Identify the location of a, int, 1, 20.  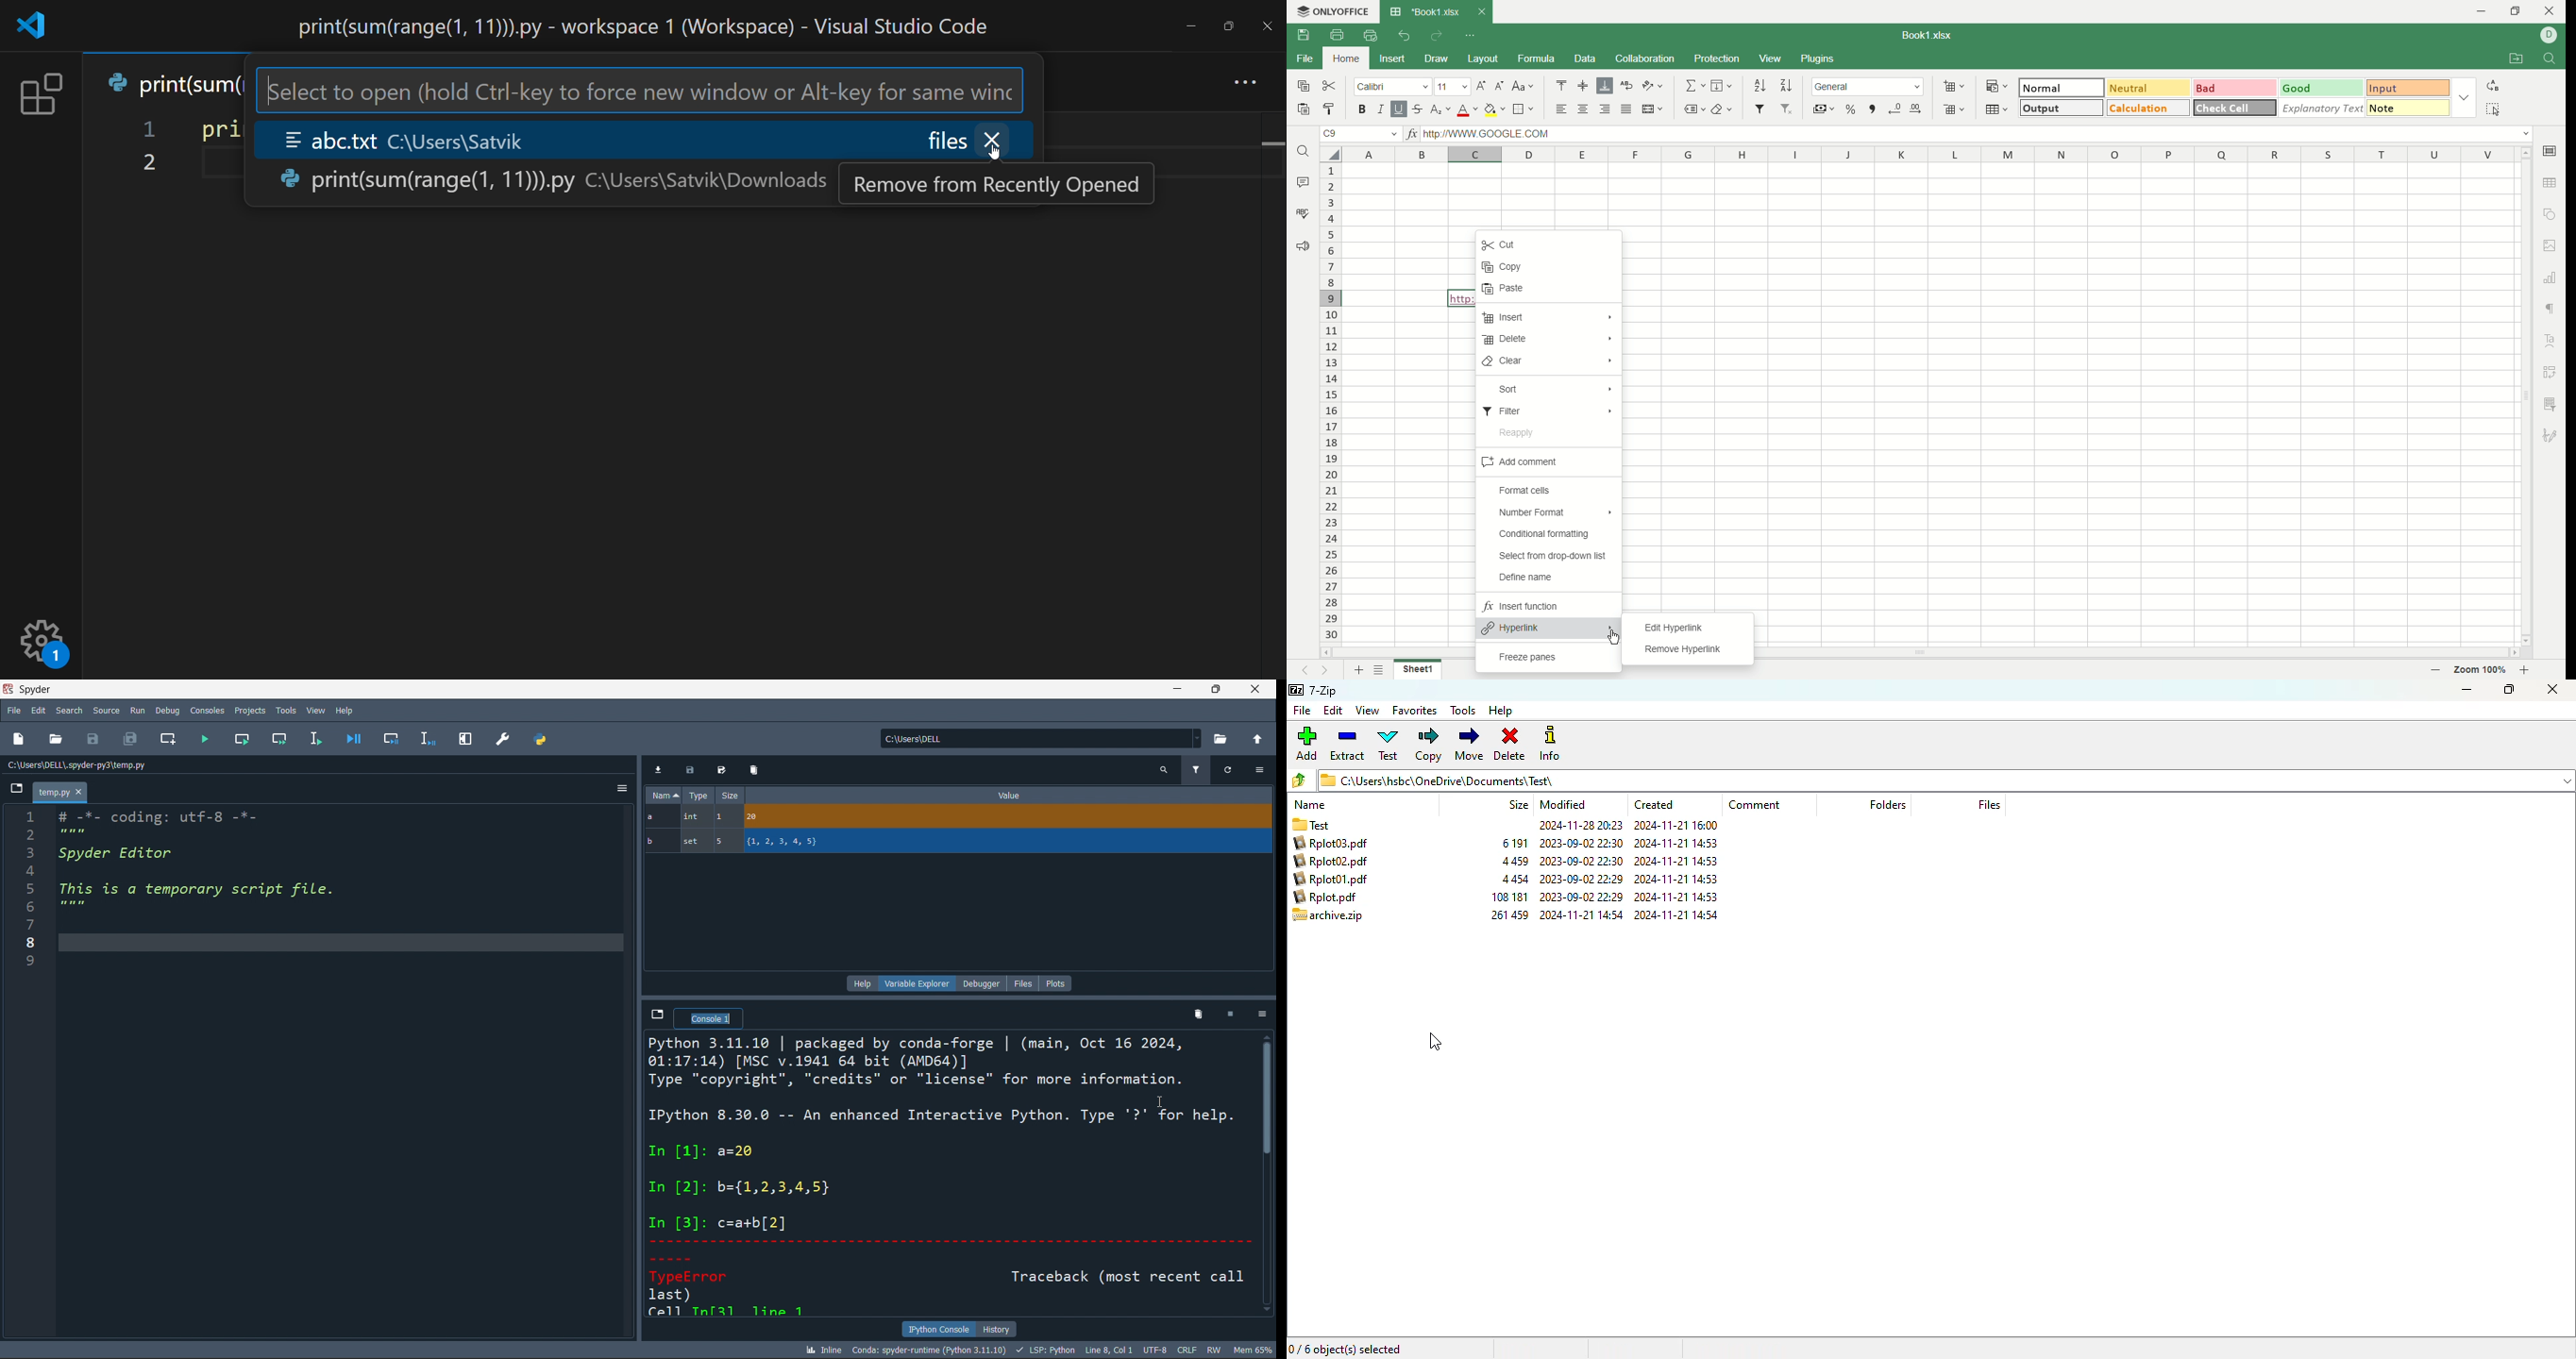
(956, 818).